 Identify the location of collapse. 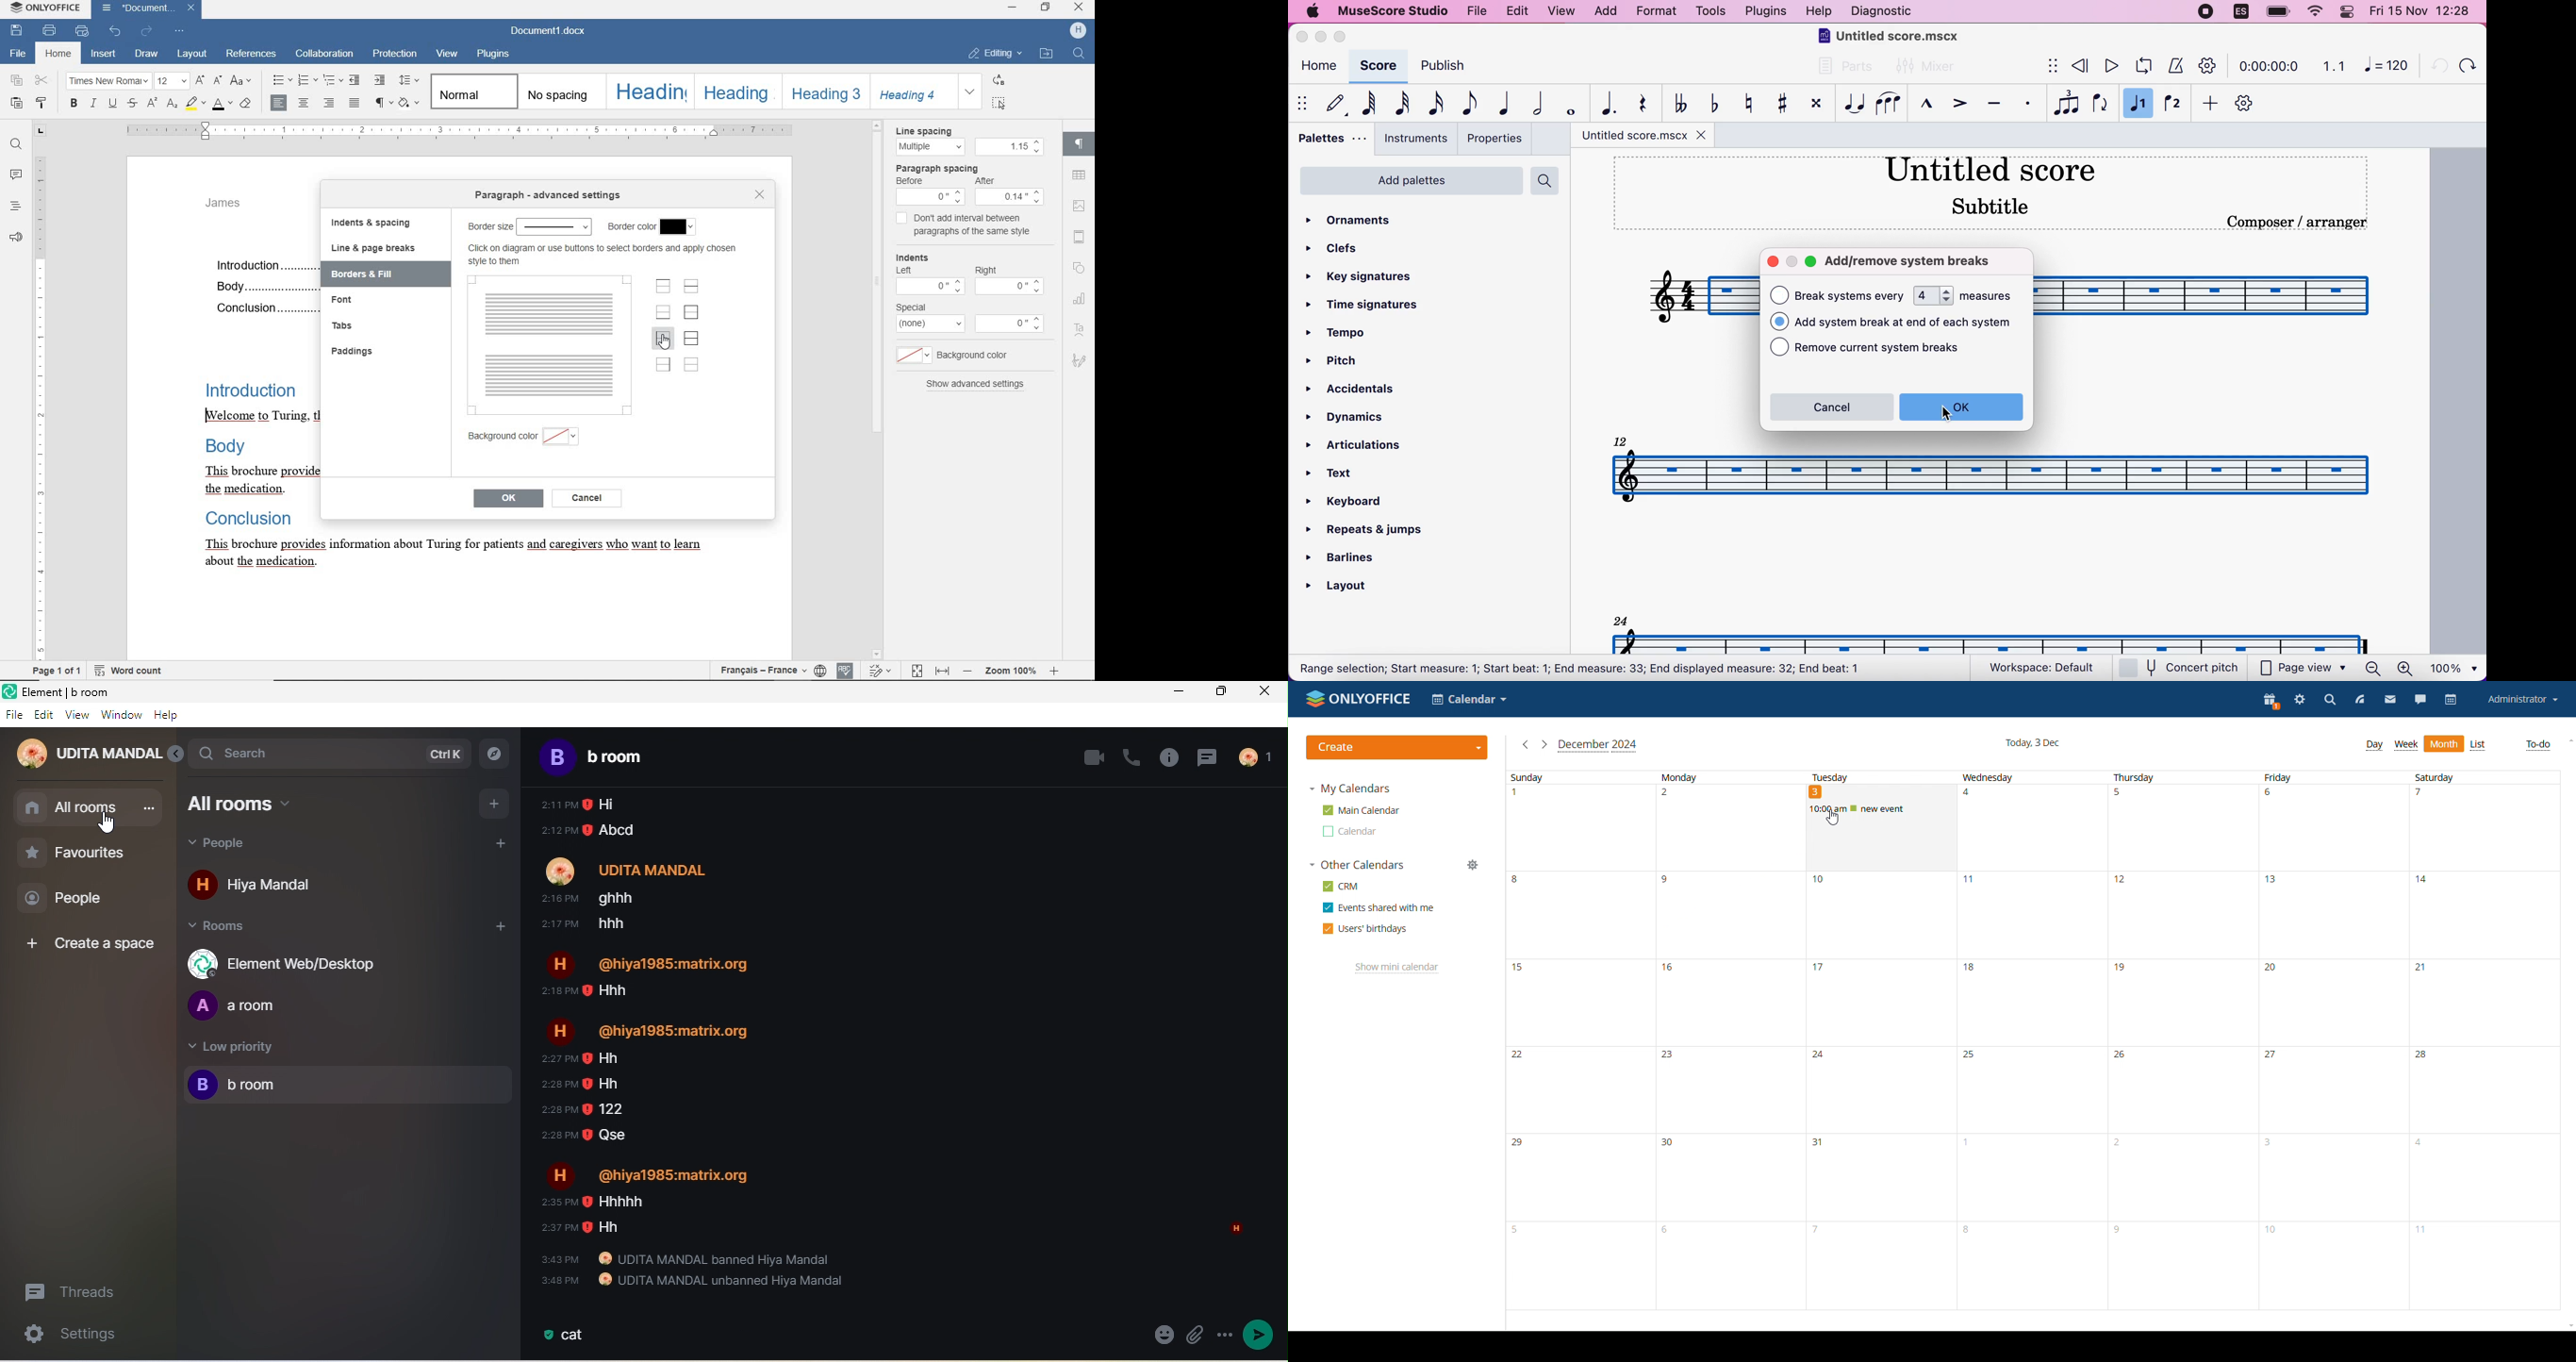
(176, 756).